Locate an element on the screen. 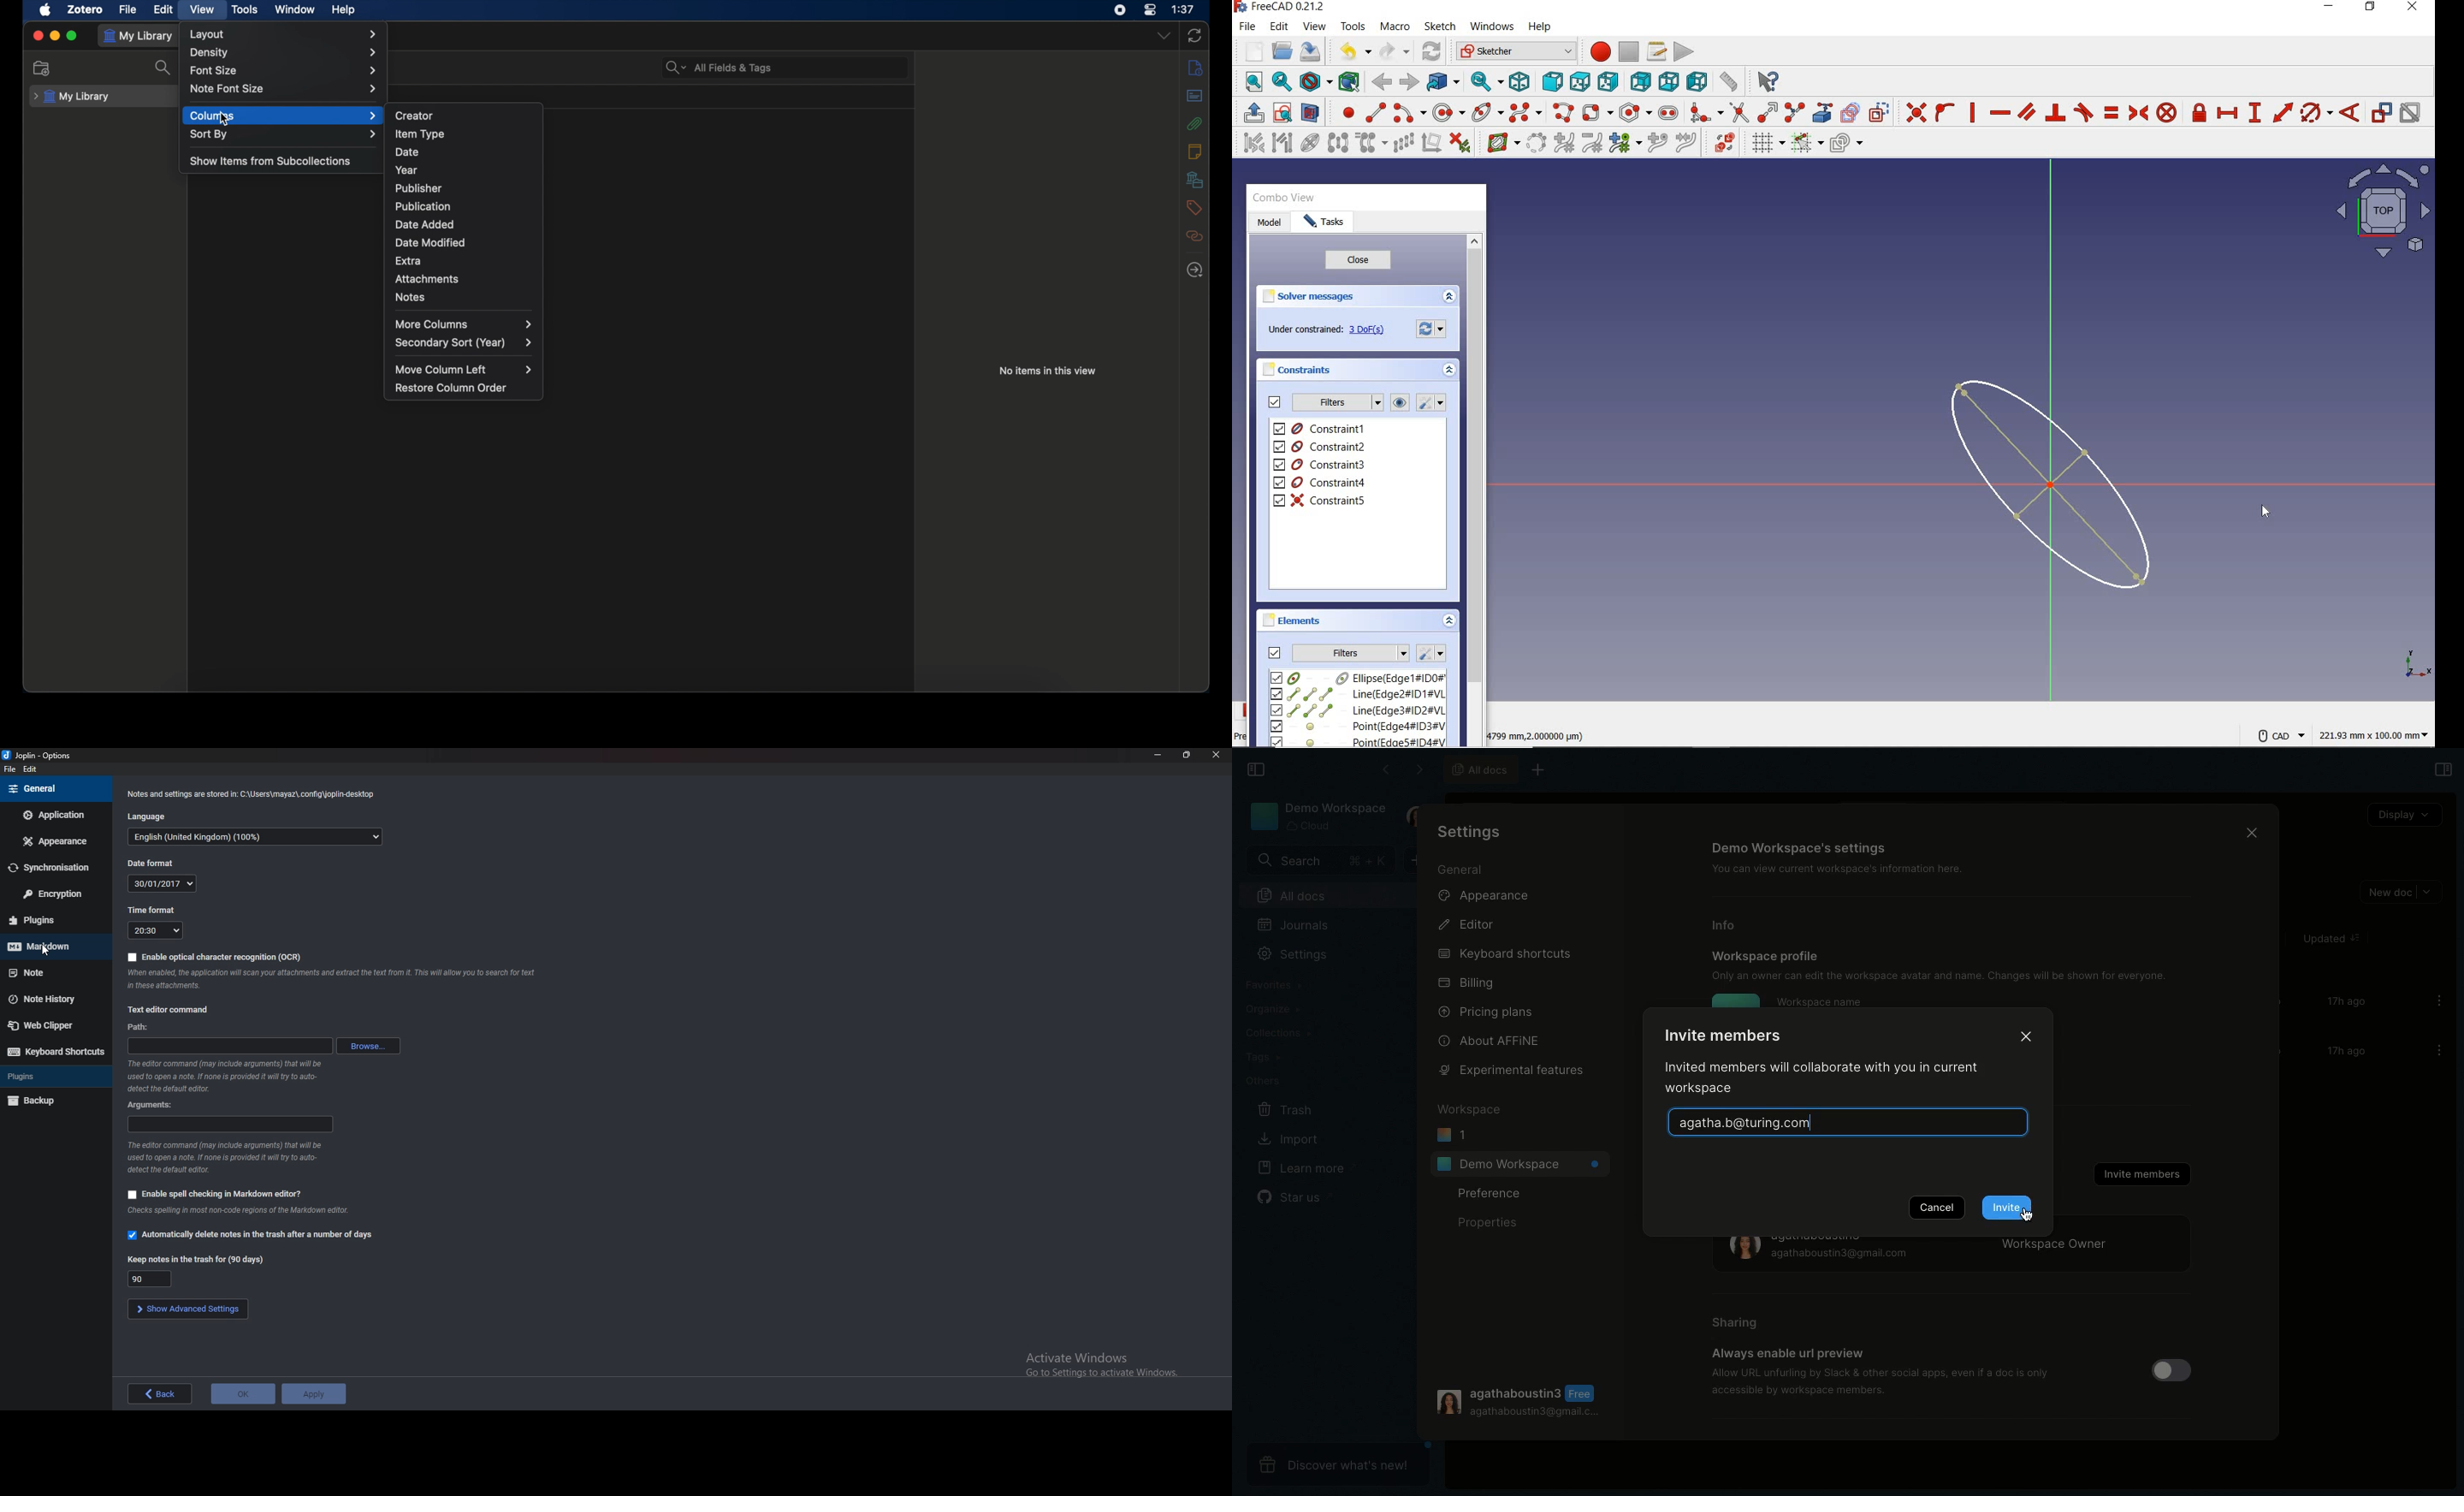  rear is located at coordinates (1640, 81).